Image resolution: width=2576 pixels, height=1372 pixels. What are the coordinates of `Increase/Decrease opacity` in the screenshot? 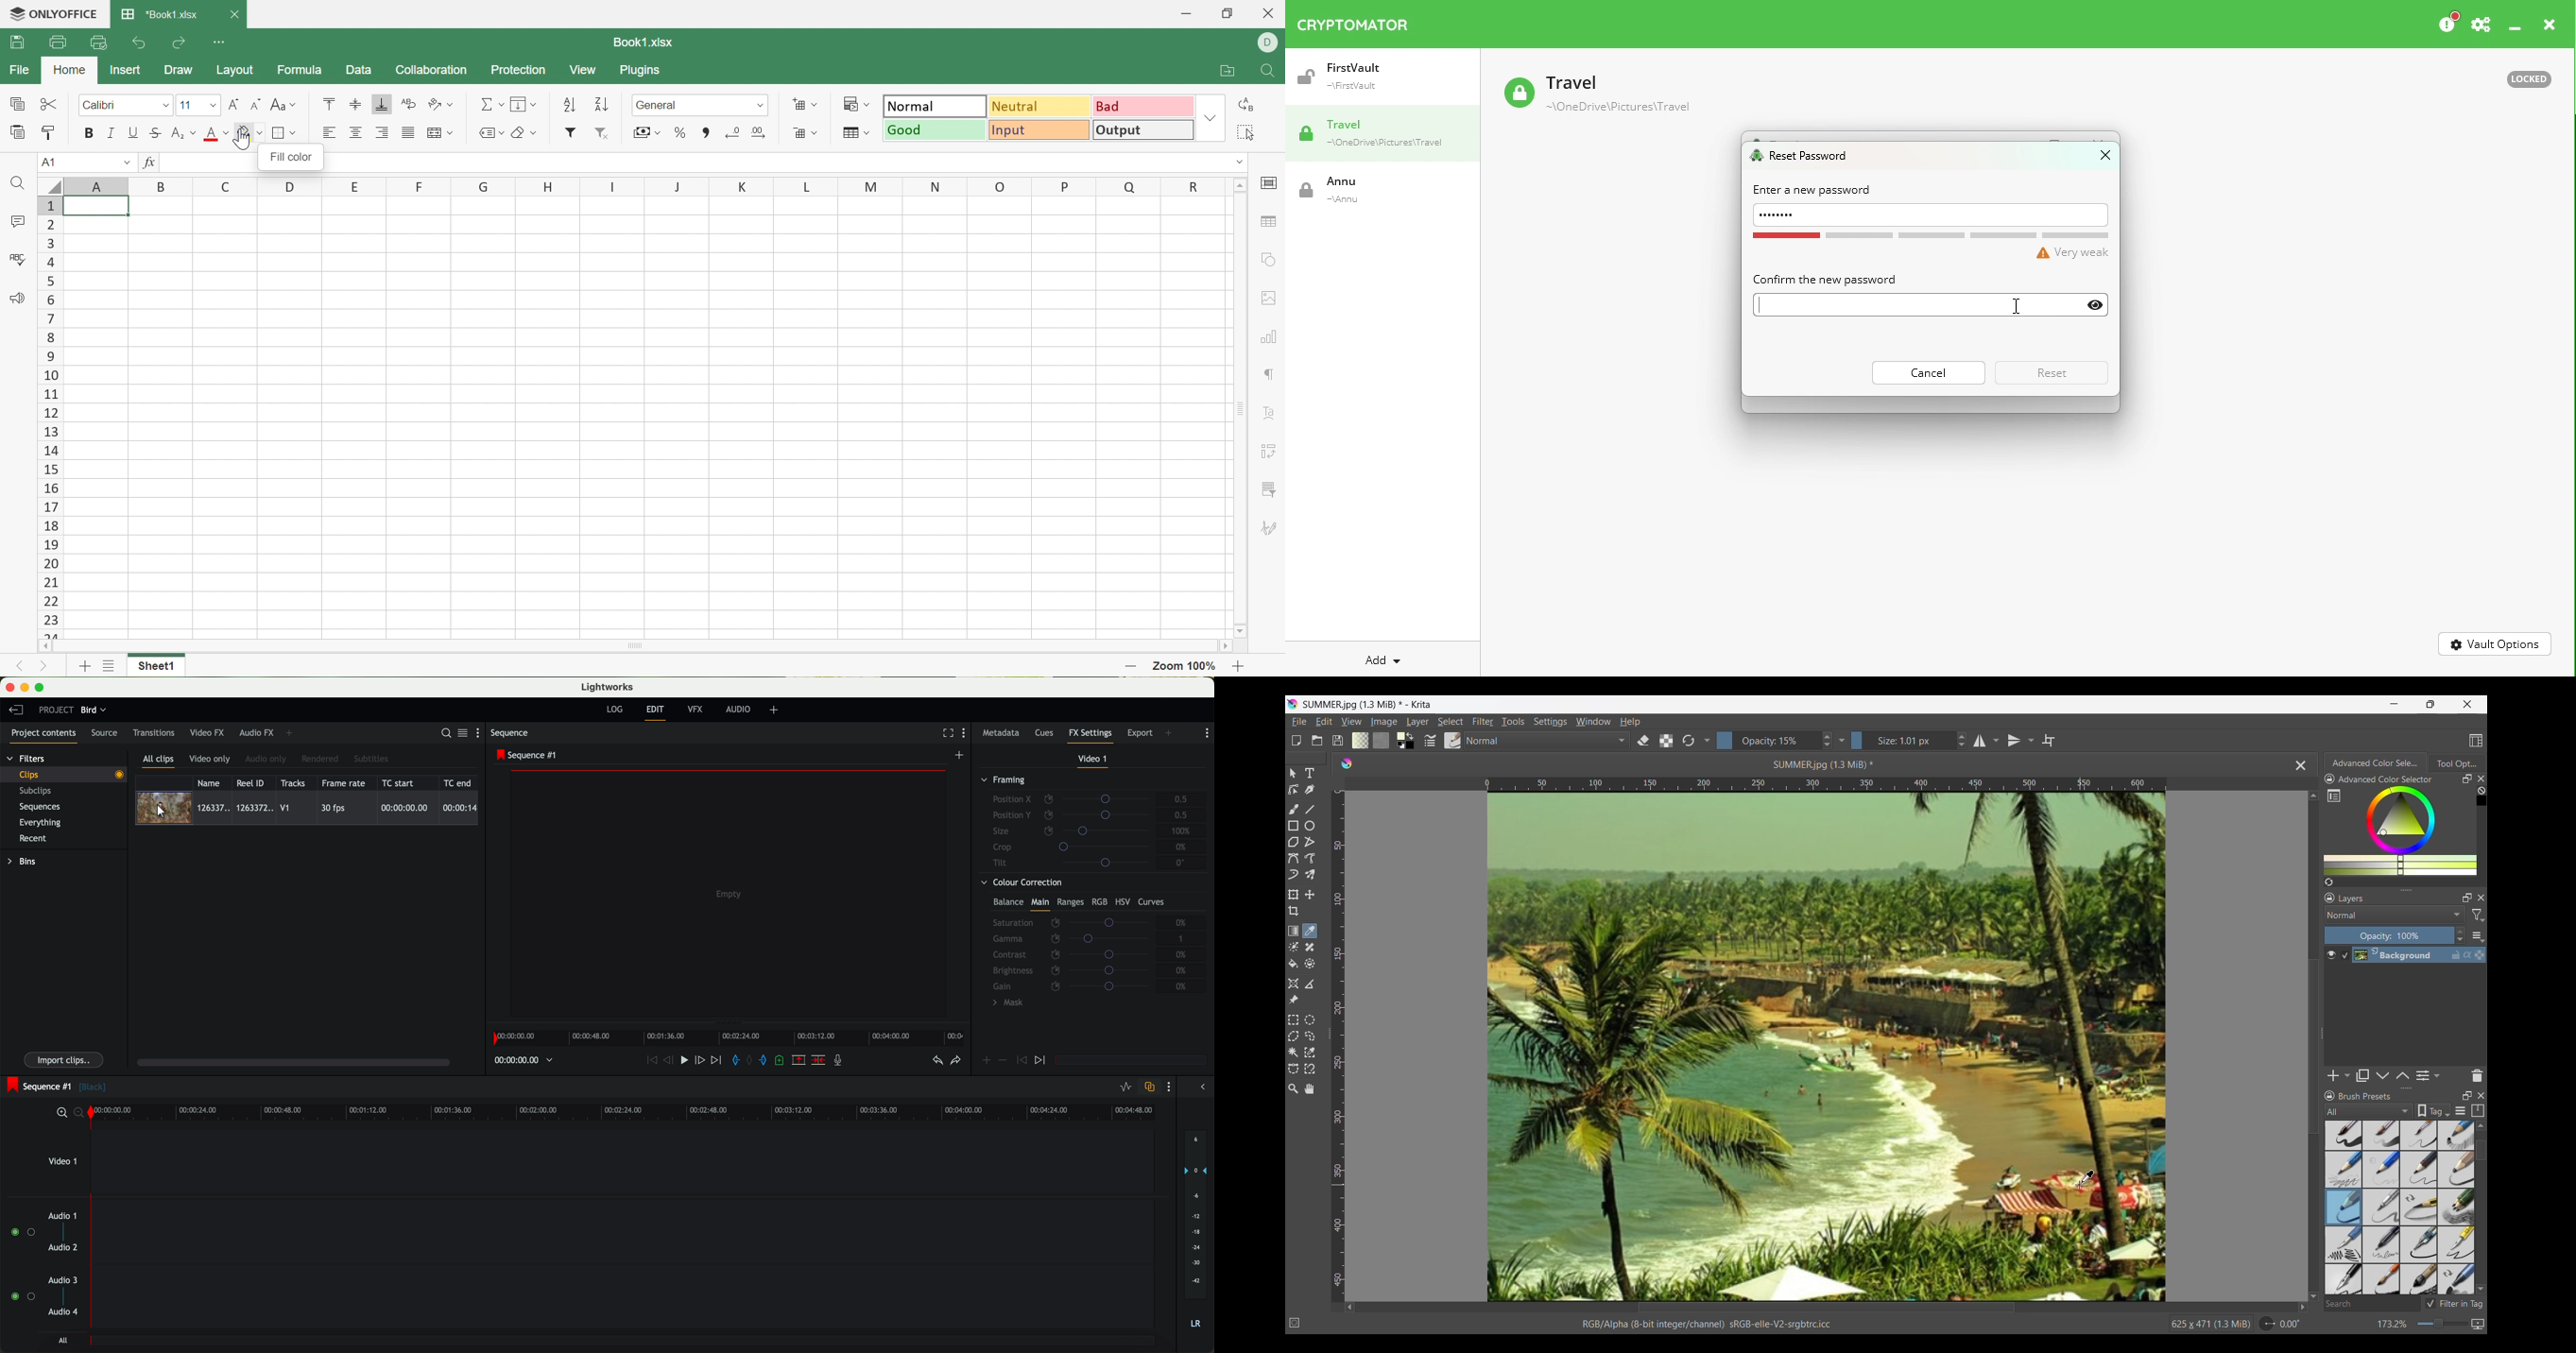 It's located at (2460, 936).